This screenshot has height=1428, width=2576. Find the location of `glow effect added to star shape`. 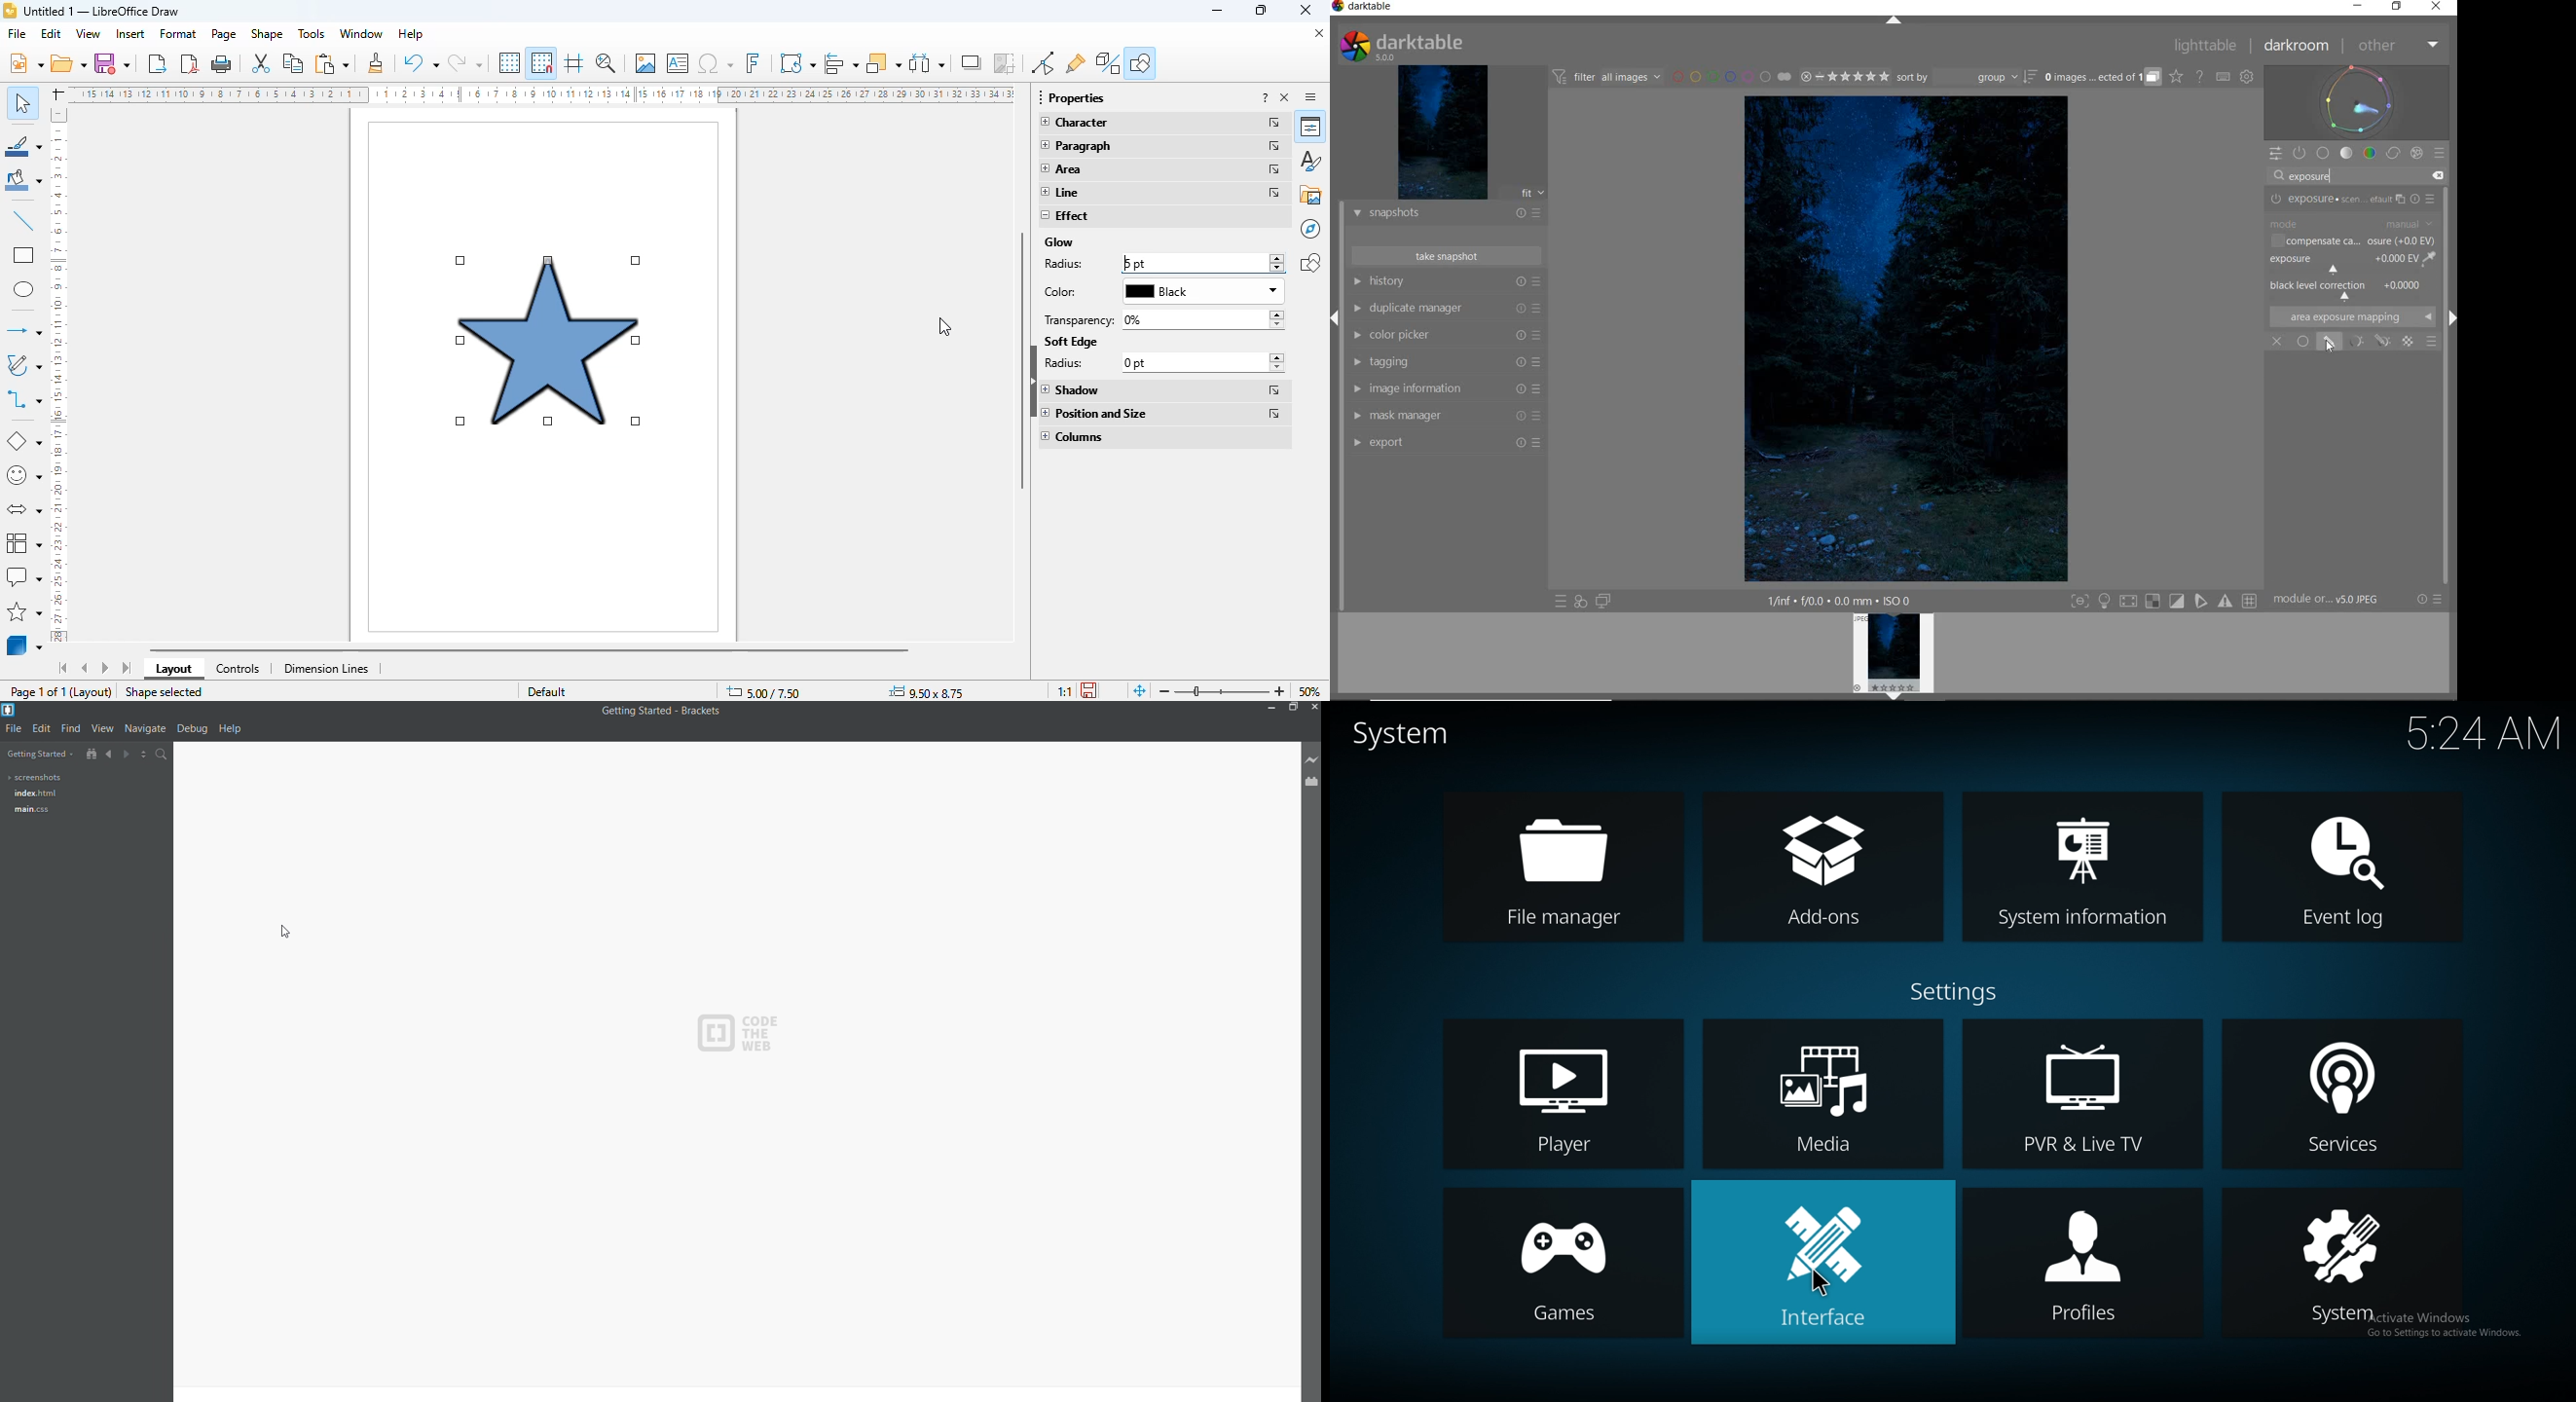

glow effect added to star shape is located at coordinates (552, 340).